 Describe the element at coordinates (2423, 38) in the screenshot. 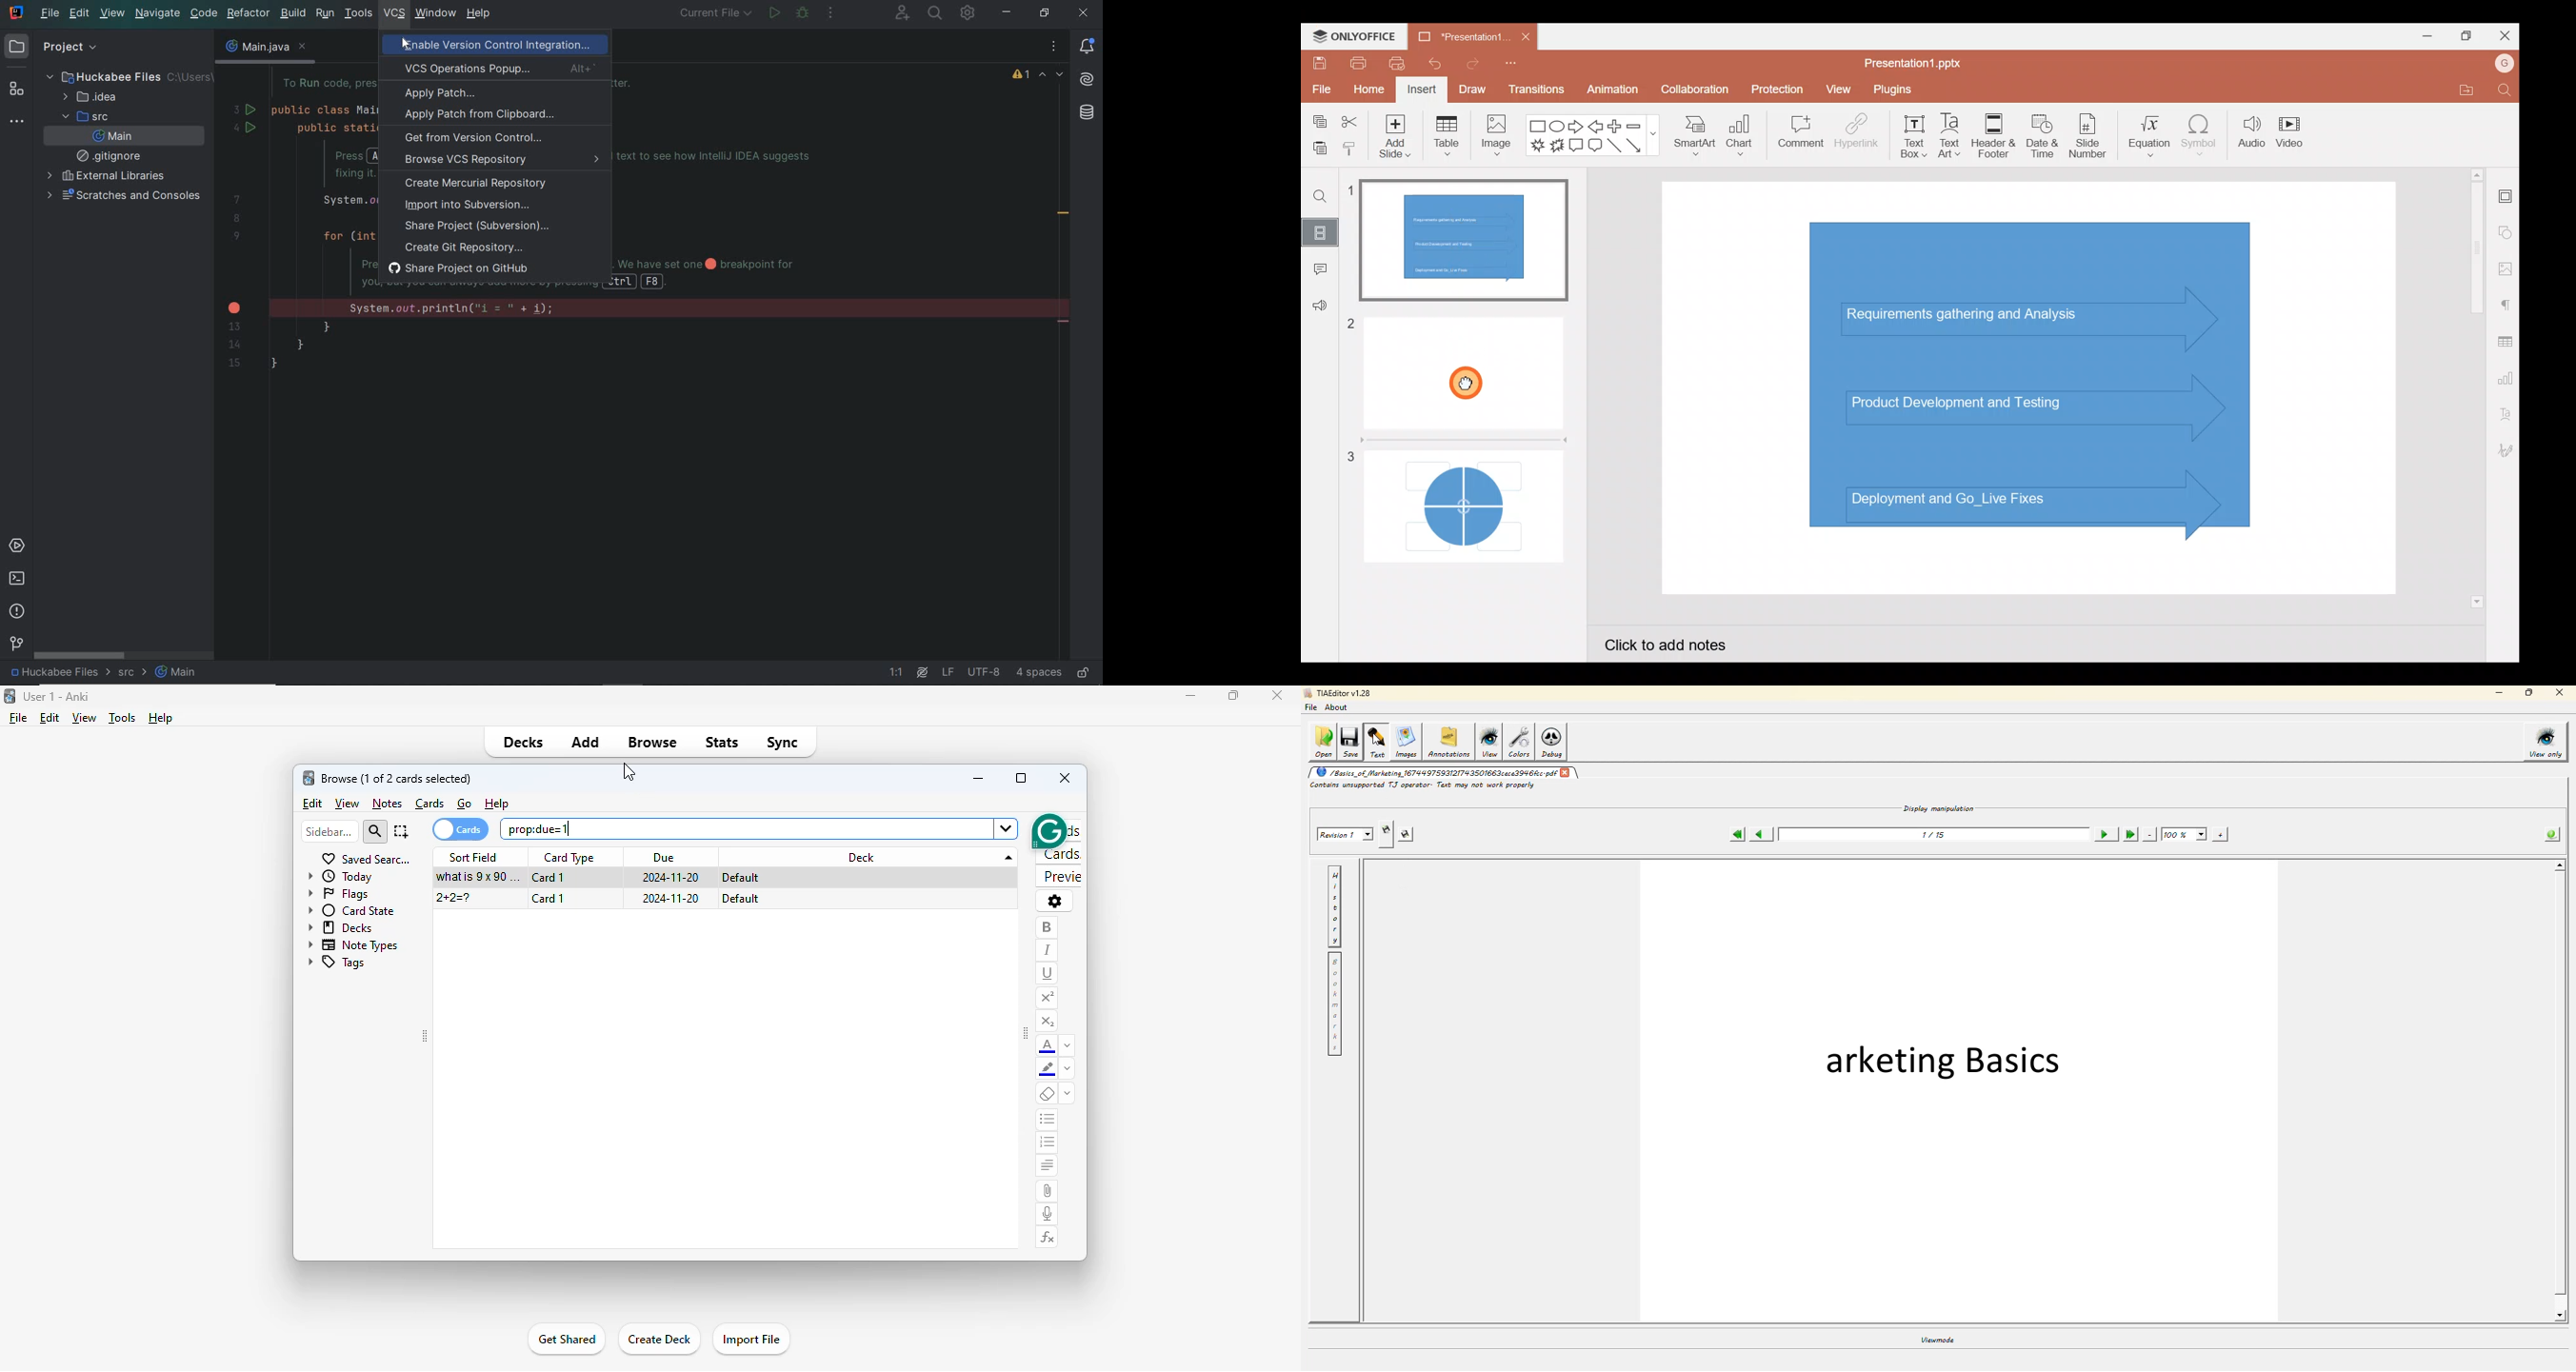

I see `Minimize` at that location.